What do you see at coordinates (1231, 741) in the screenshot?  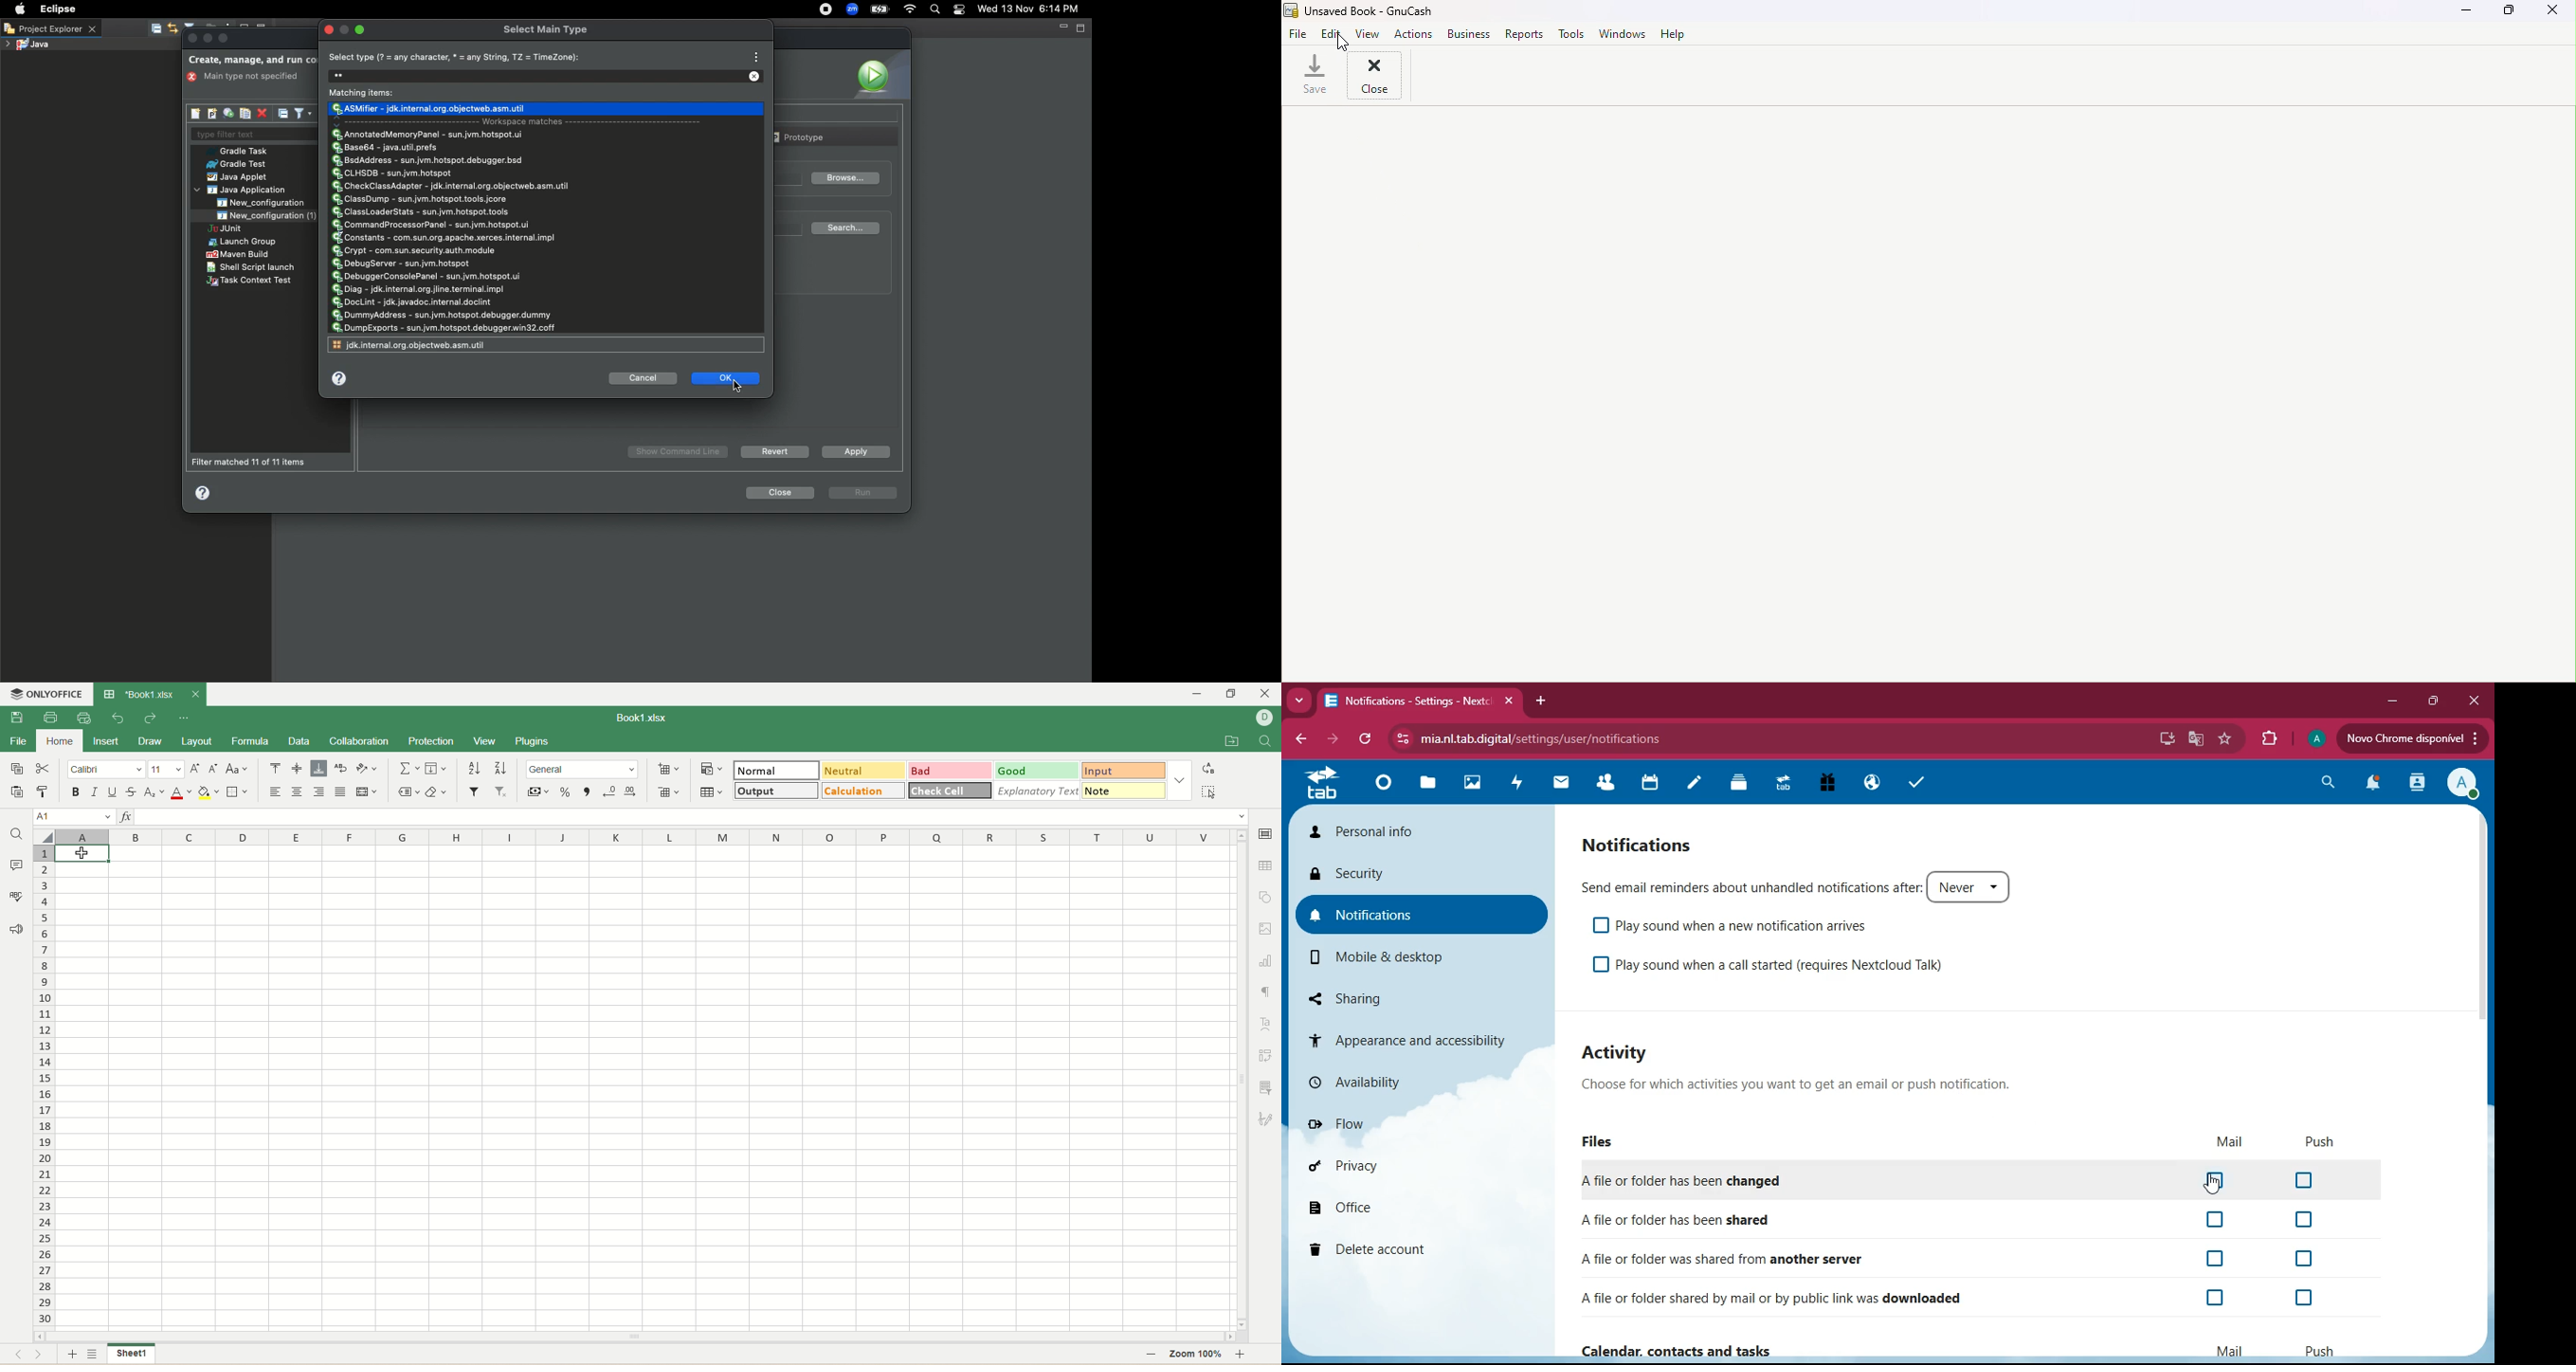 I see `open file location` at bounding box center [1231, 741].